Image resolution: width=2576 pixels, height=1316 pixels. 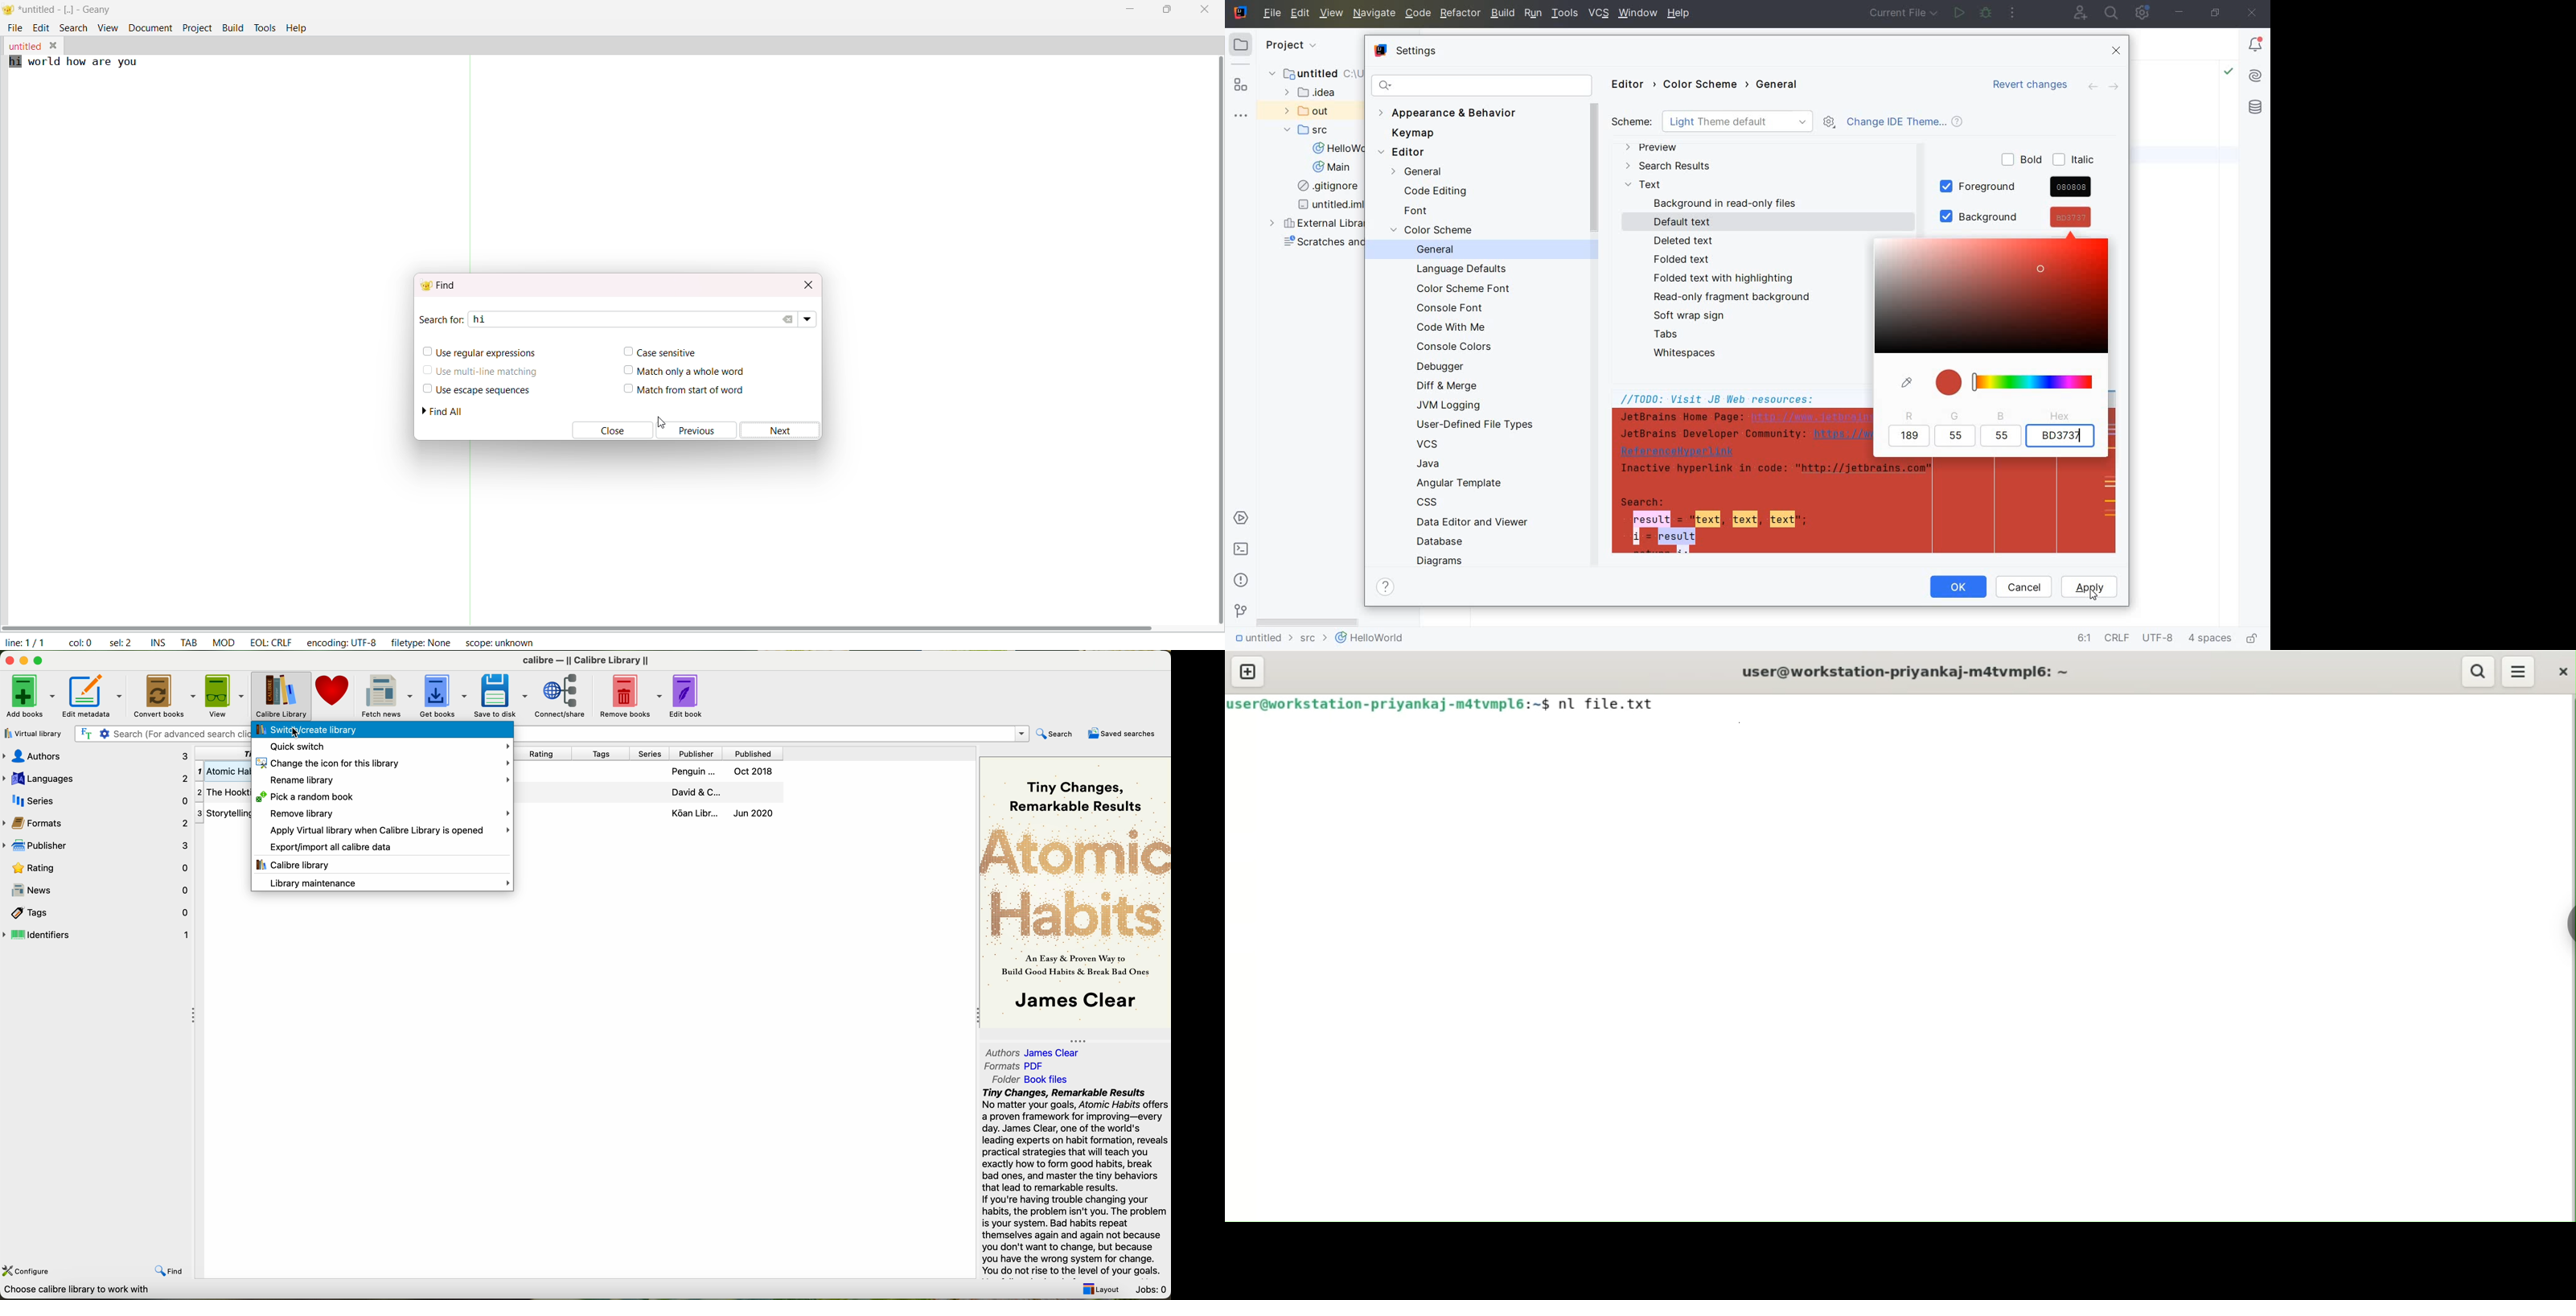 I want to click on REFACTOR, so click(x=1459, y=15).